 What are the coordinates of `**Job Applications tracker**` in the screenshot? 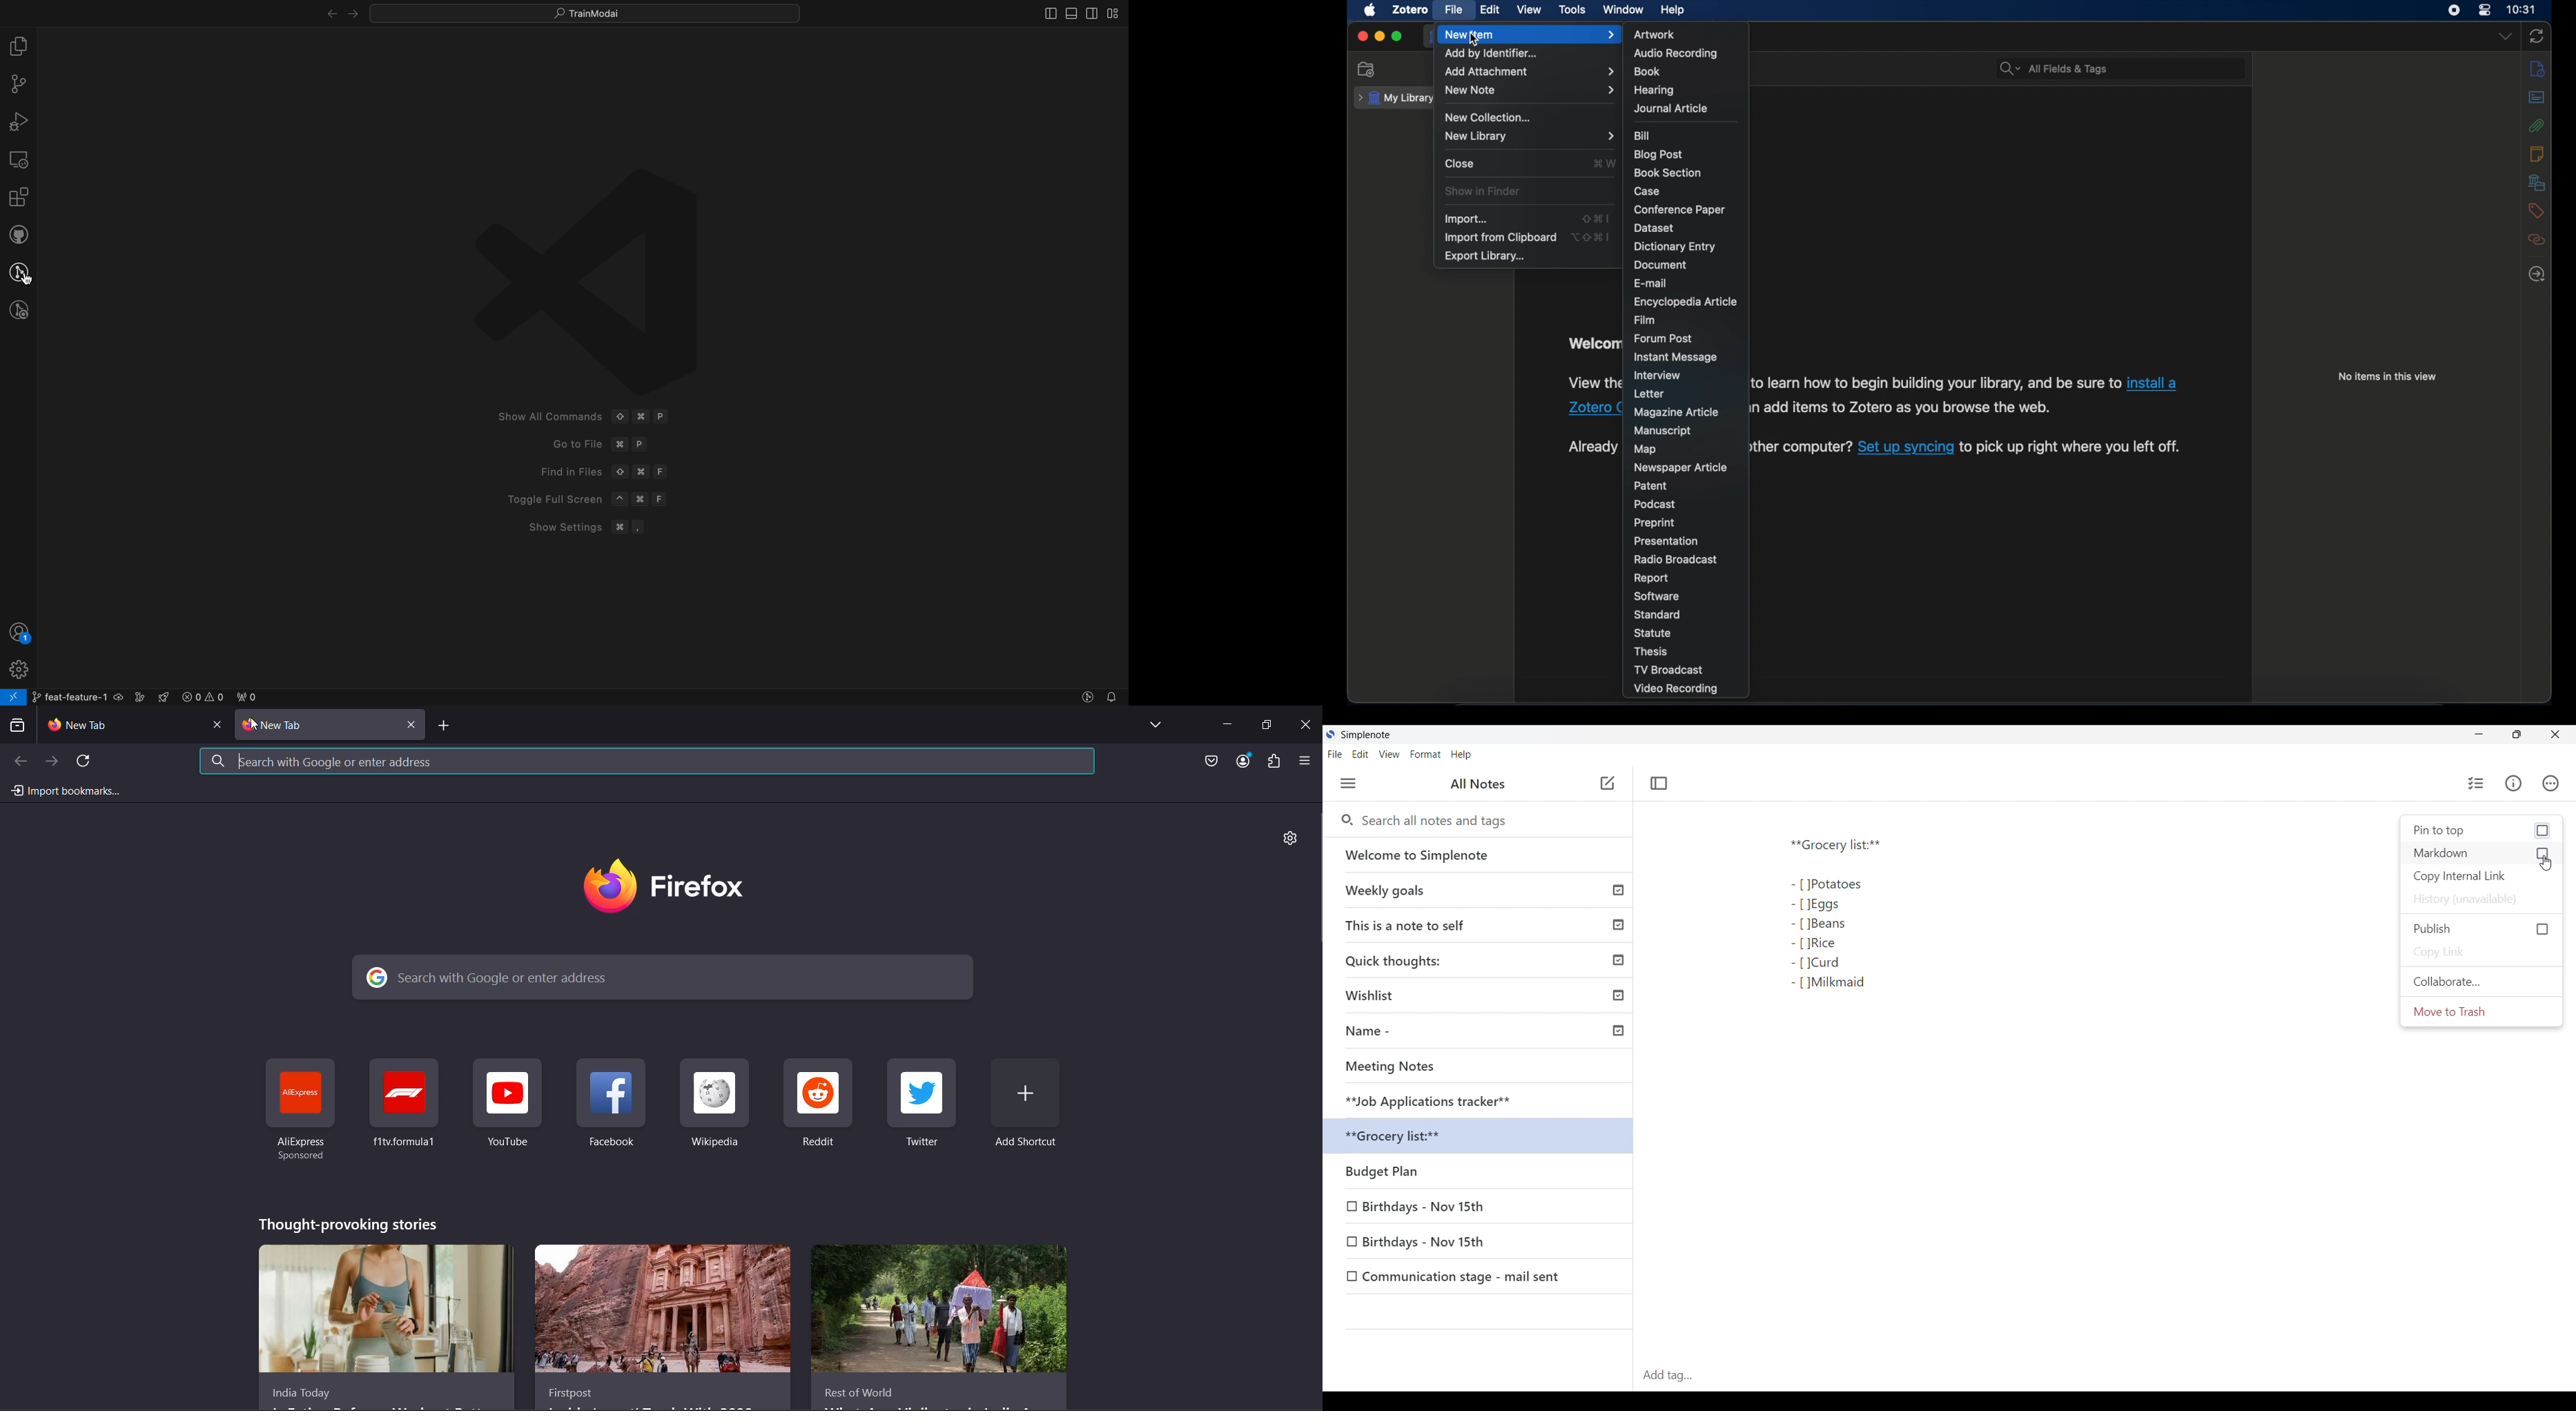 It's located at (1482, 1102).